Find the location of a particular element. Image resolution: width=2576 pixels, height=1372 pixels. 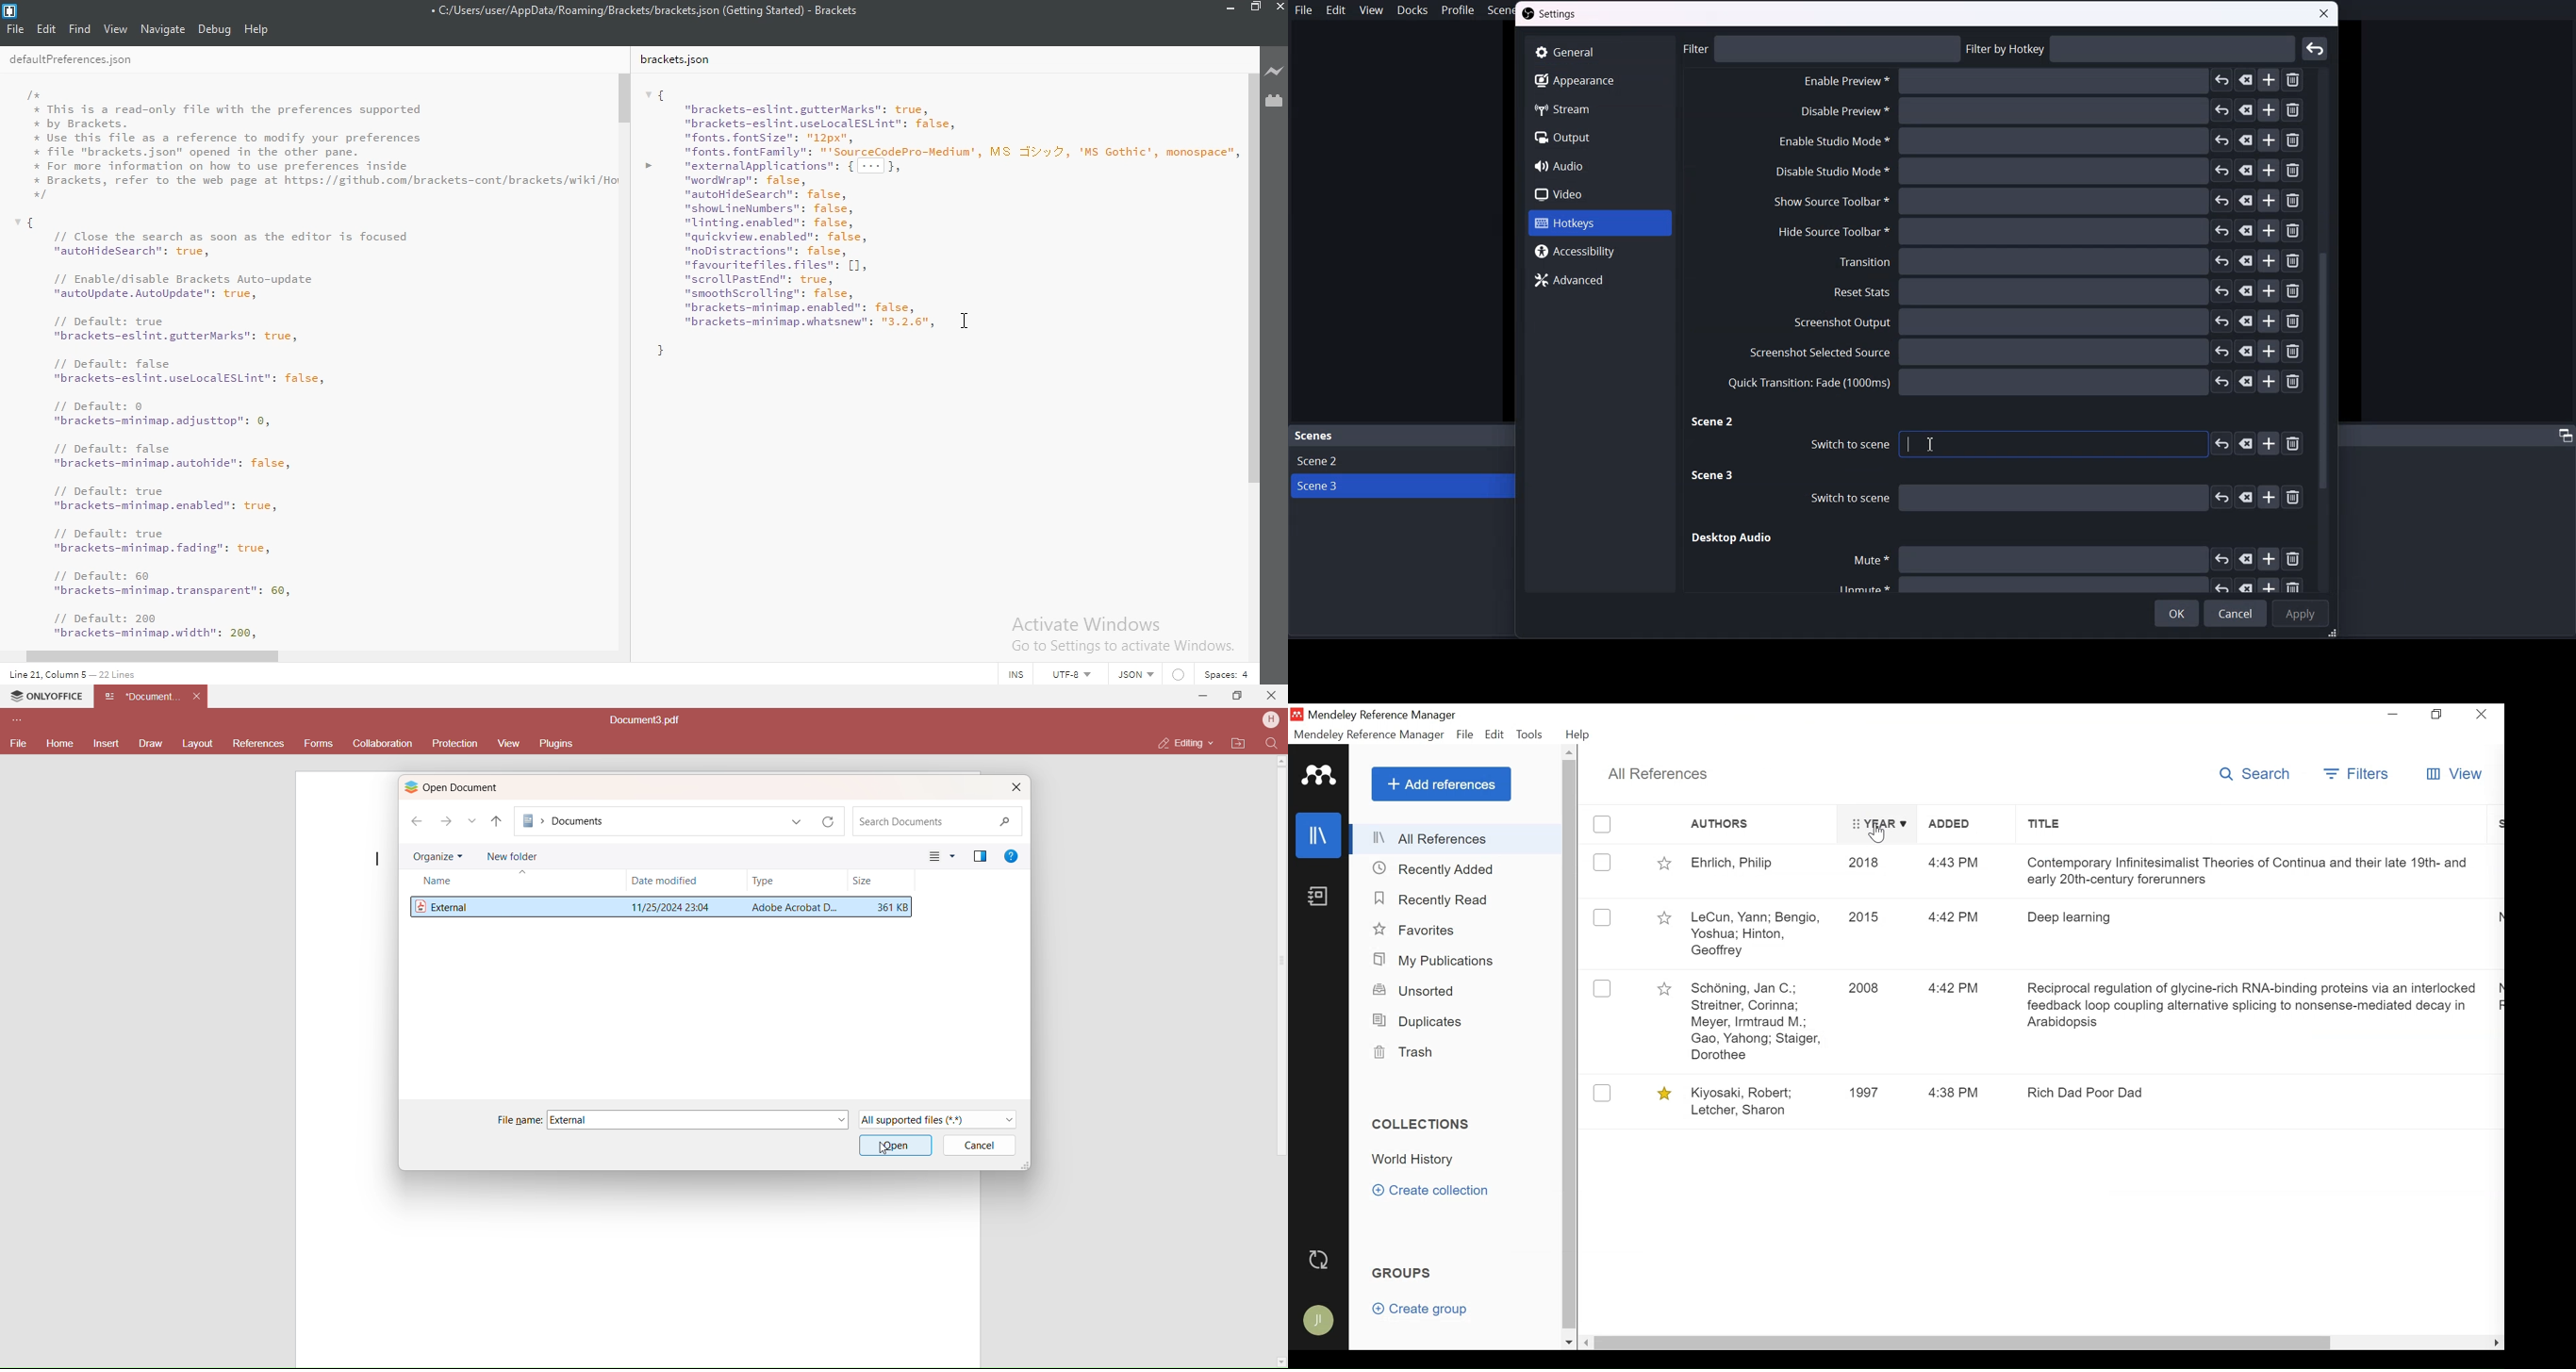

Video is located at coordinates (1599, 194).